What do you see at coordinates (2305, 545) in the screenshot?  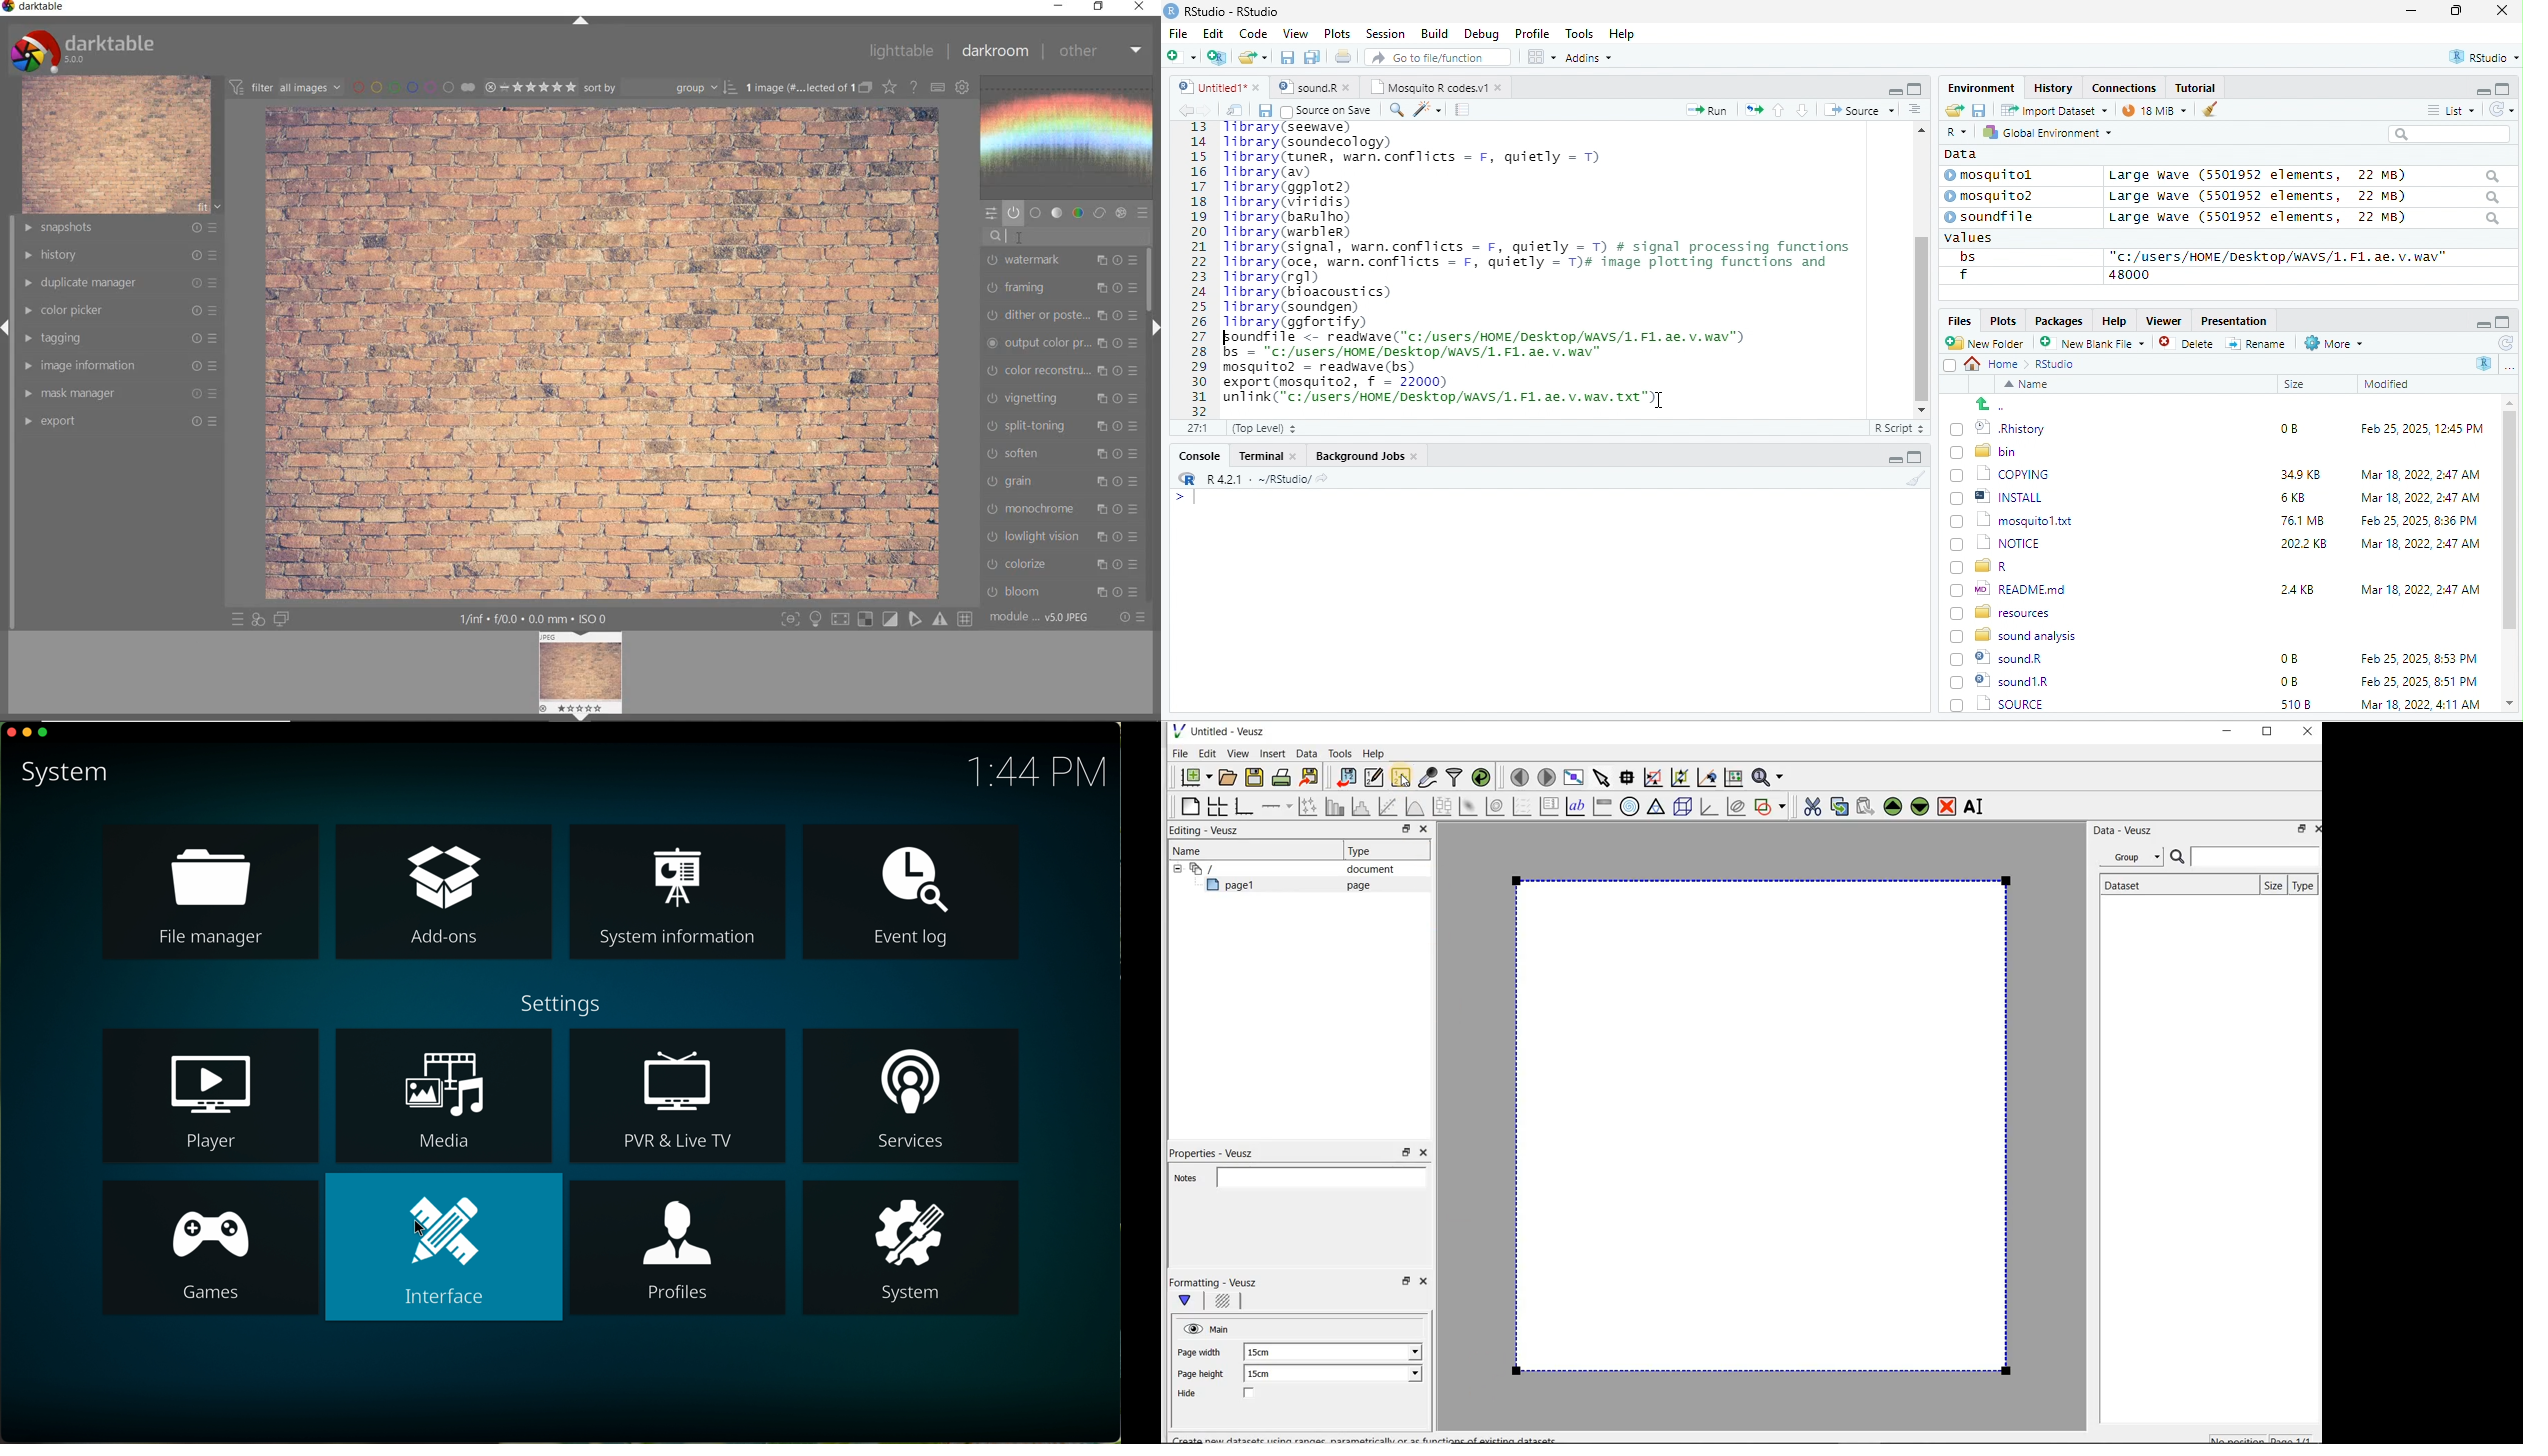 I see `2022 KB` at bounding box center [2305, 545].